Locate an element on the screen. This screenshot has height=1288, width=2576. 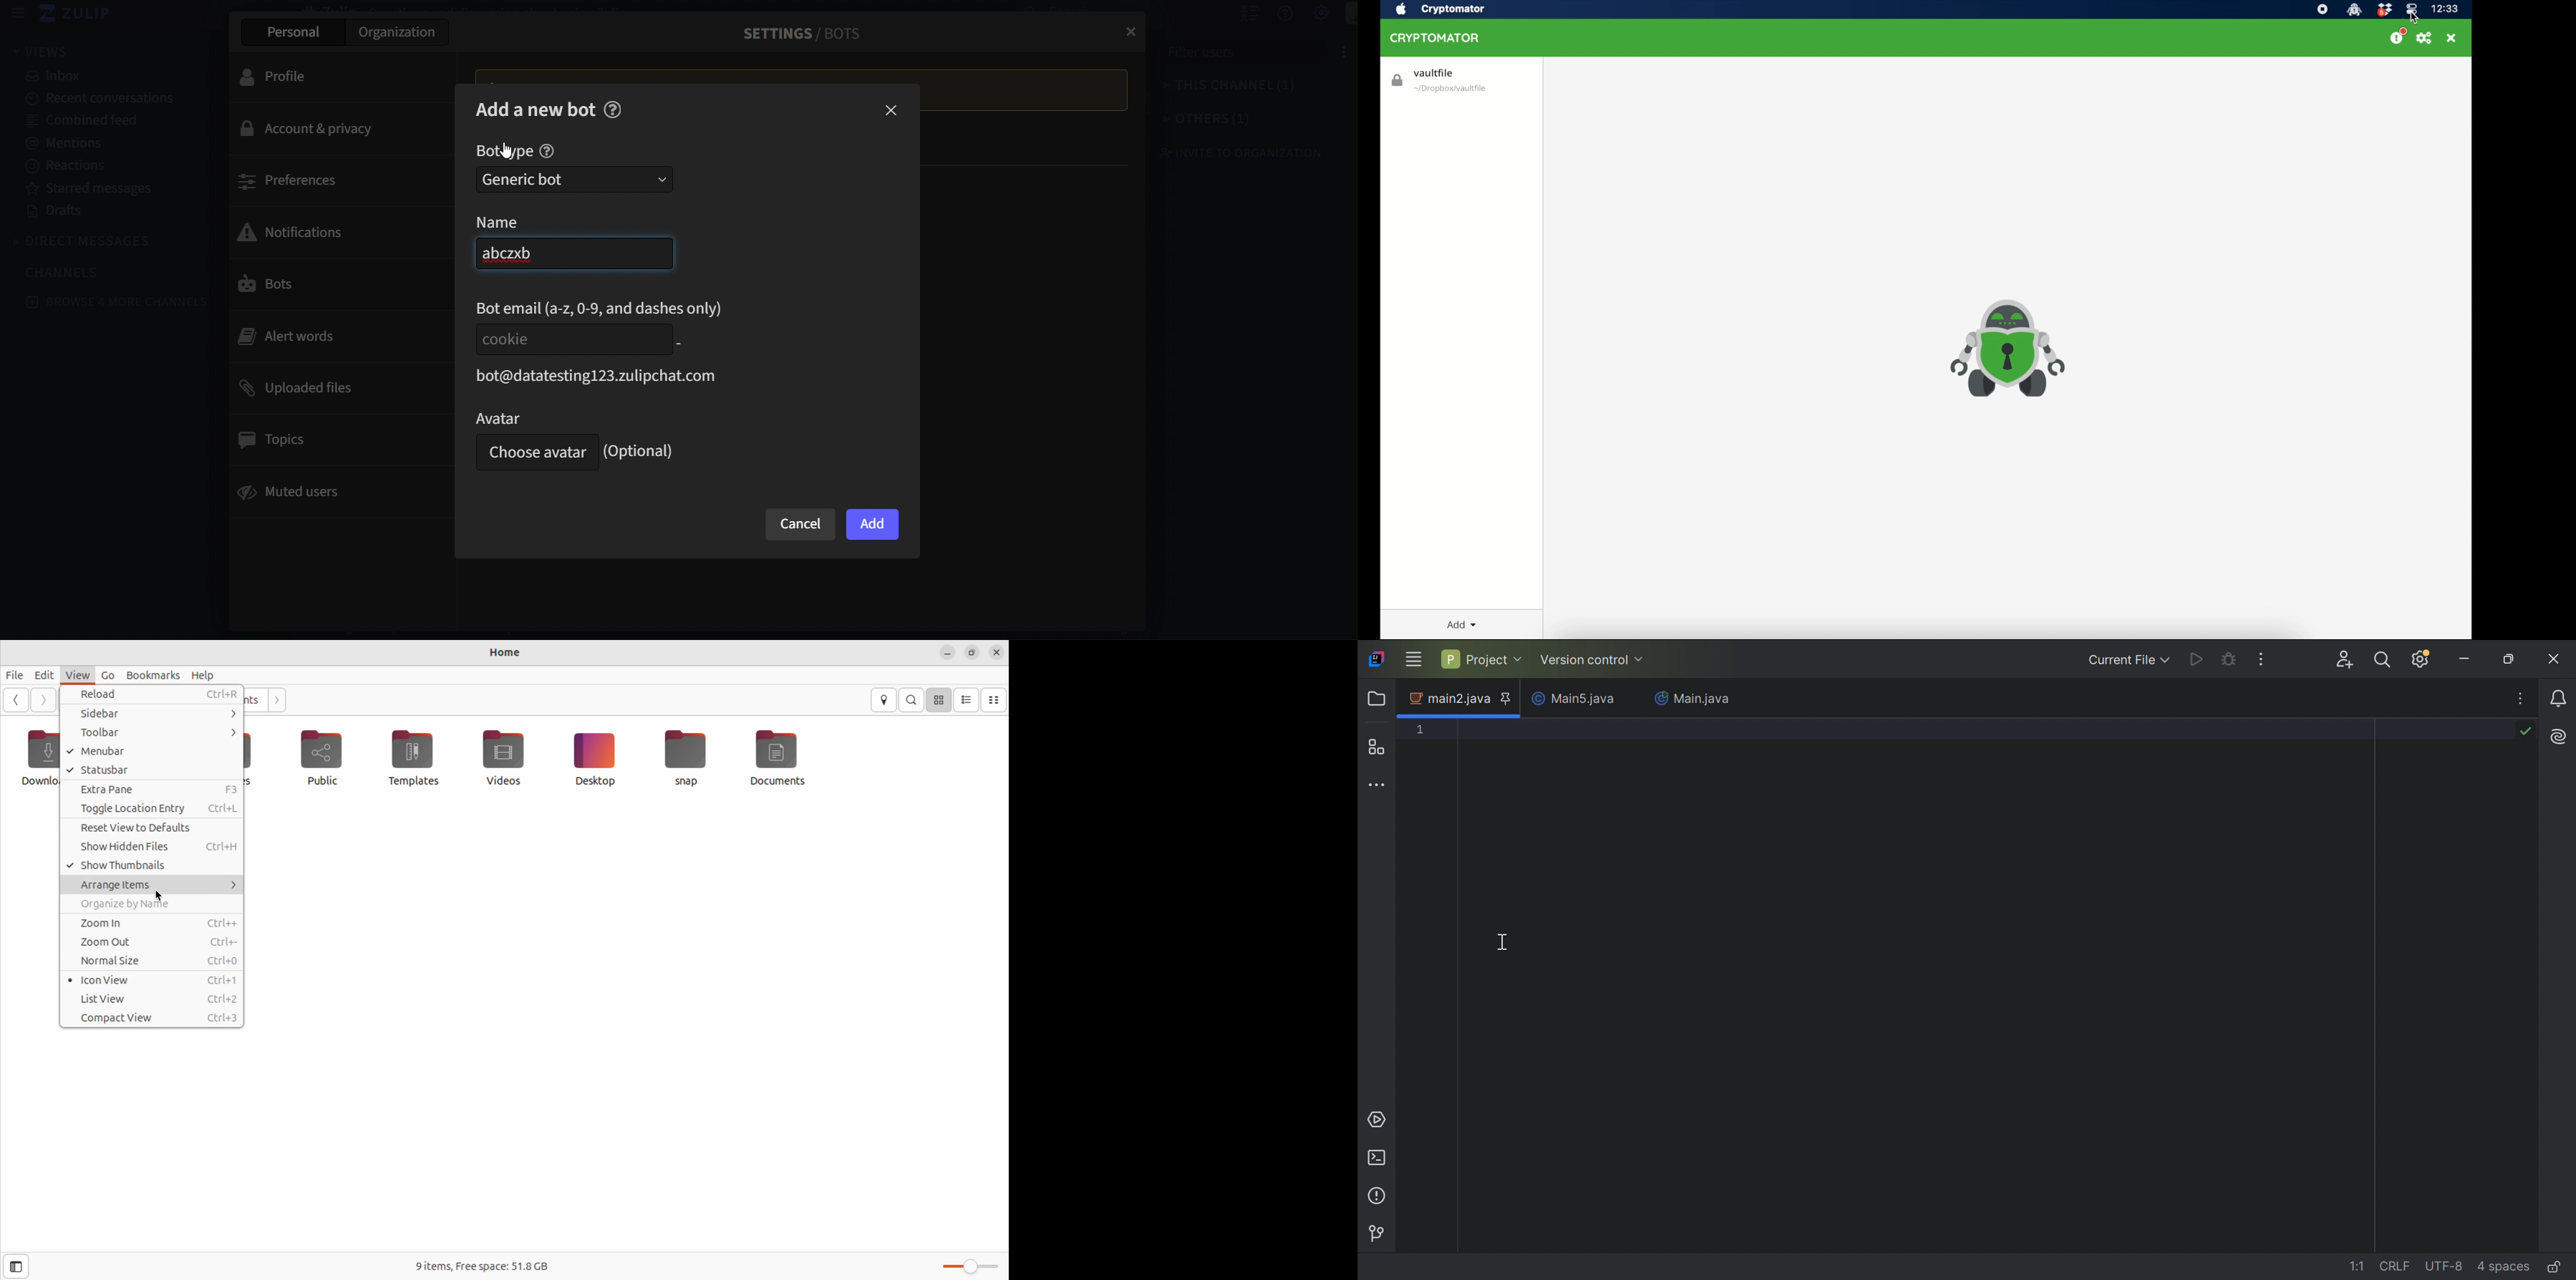
add a new bot is located at coordinates (536, 108).